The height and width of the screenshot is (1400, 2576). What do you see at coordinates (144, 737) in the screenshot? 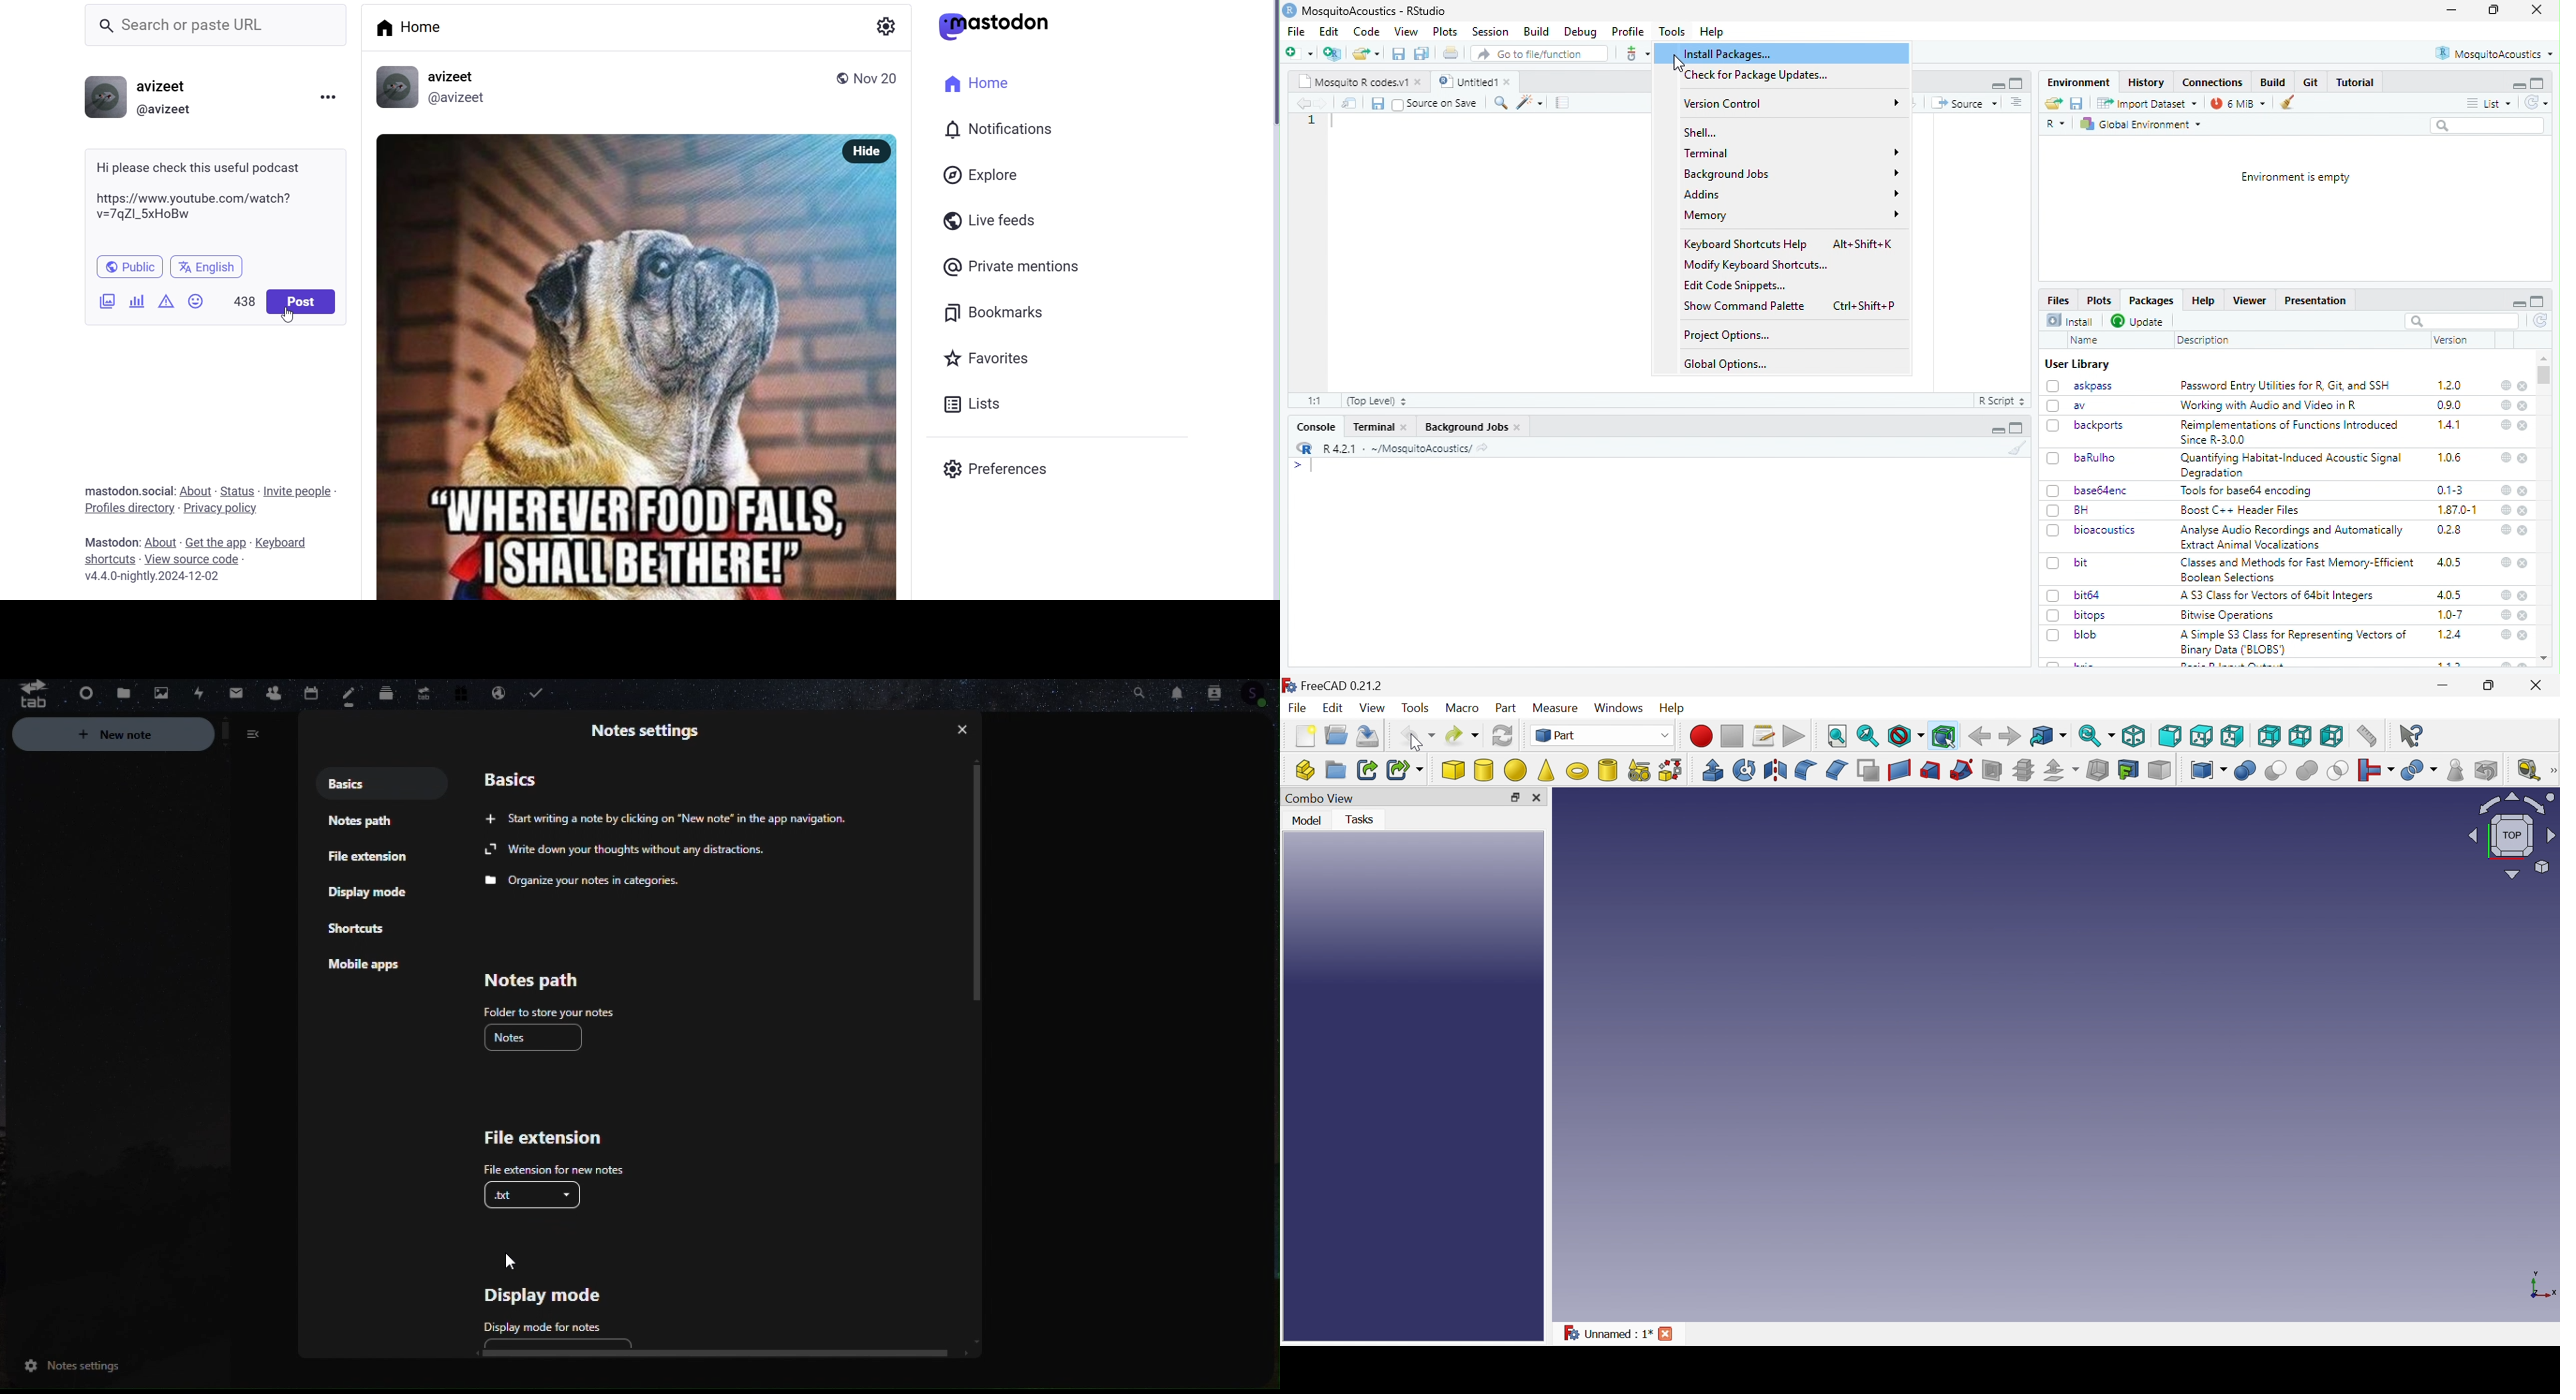
I see `New notes notes setting` at bounding box center [144, 737].